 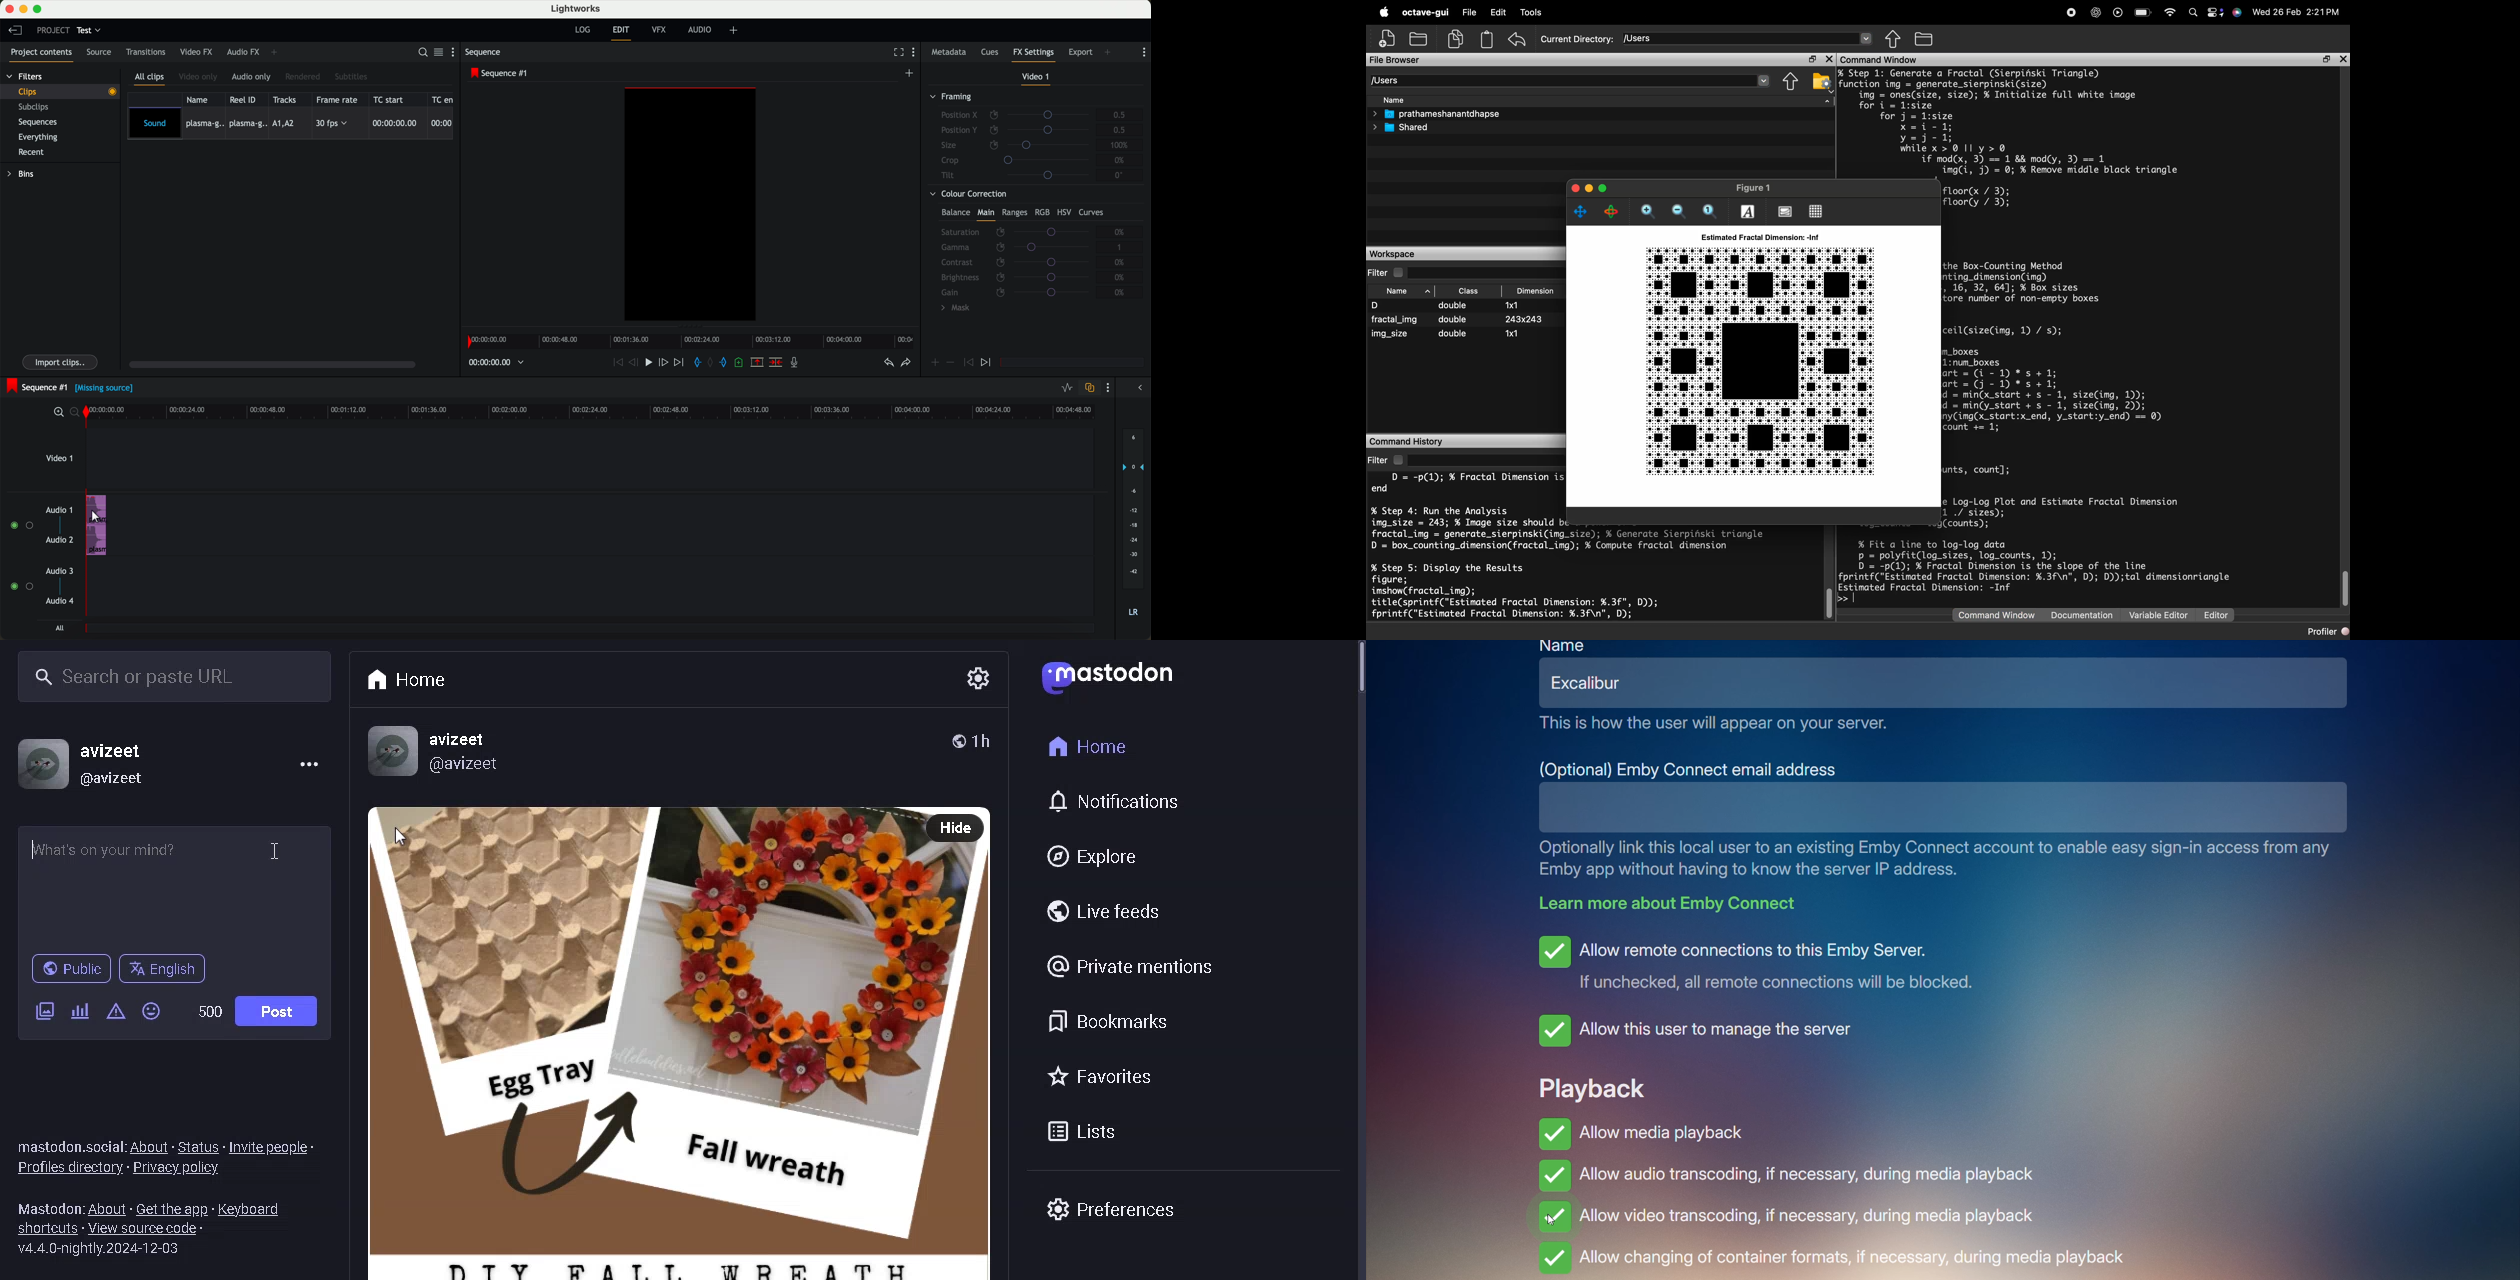 I want to click on GET THE APP, so click(x=172, y=1209).